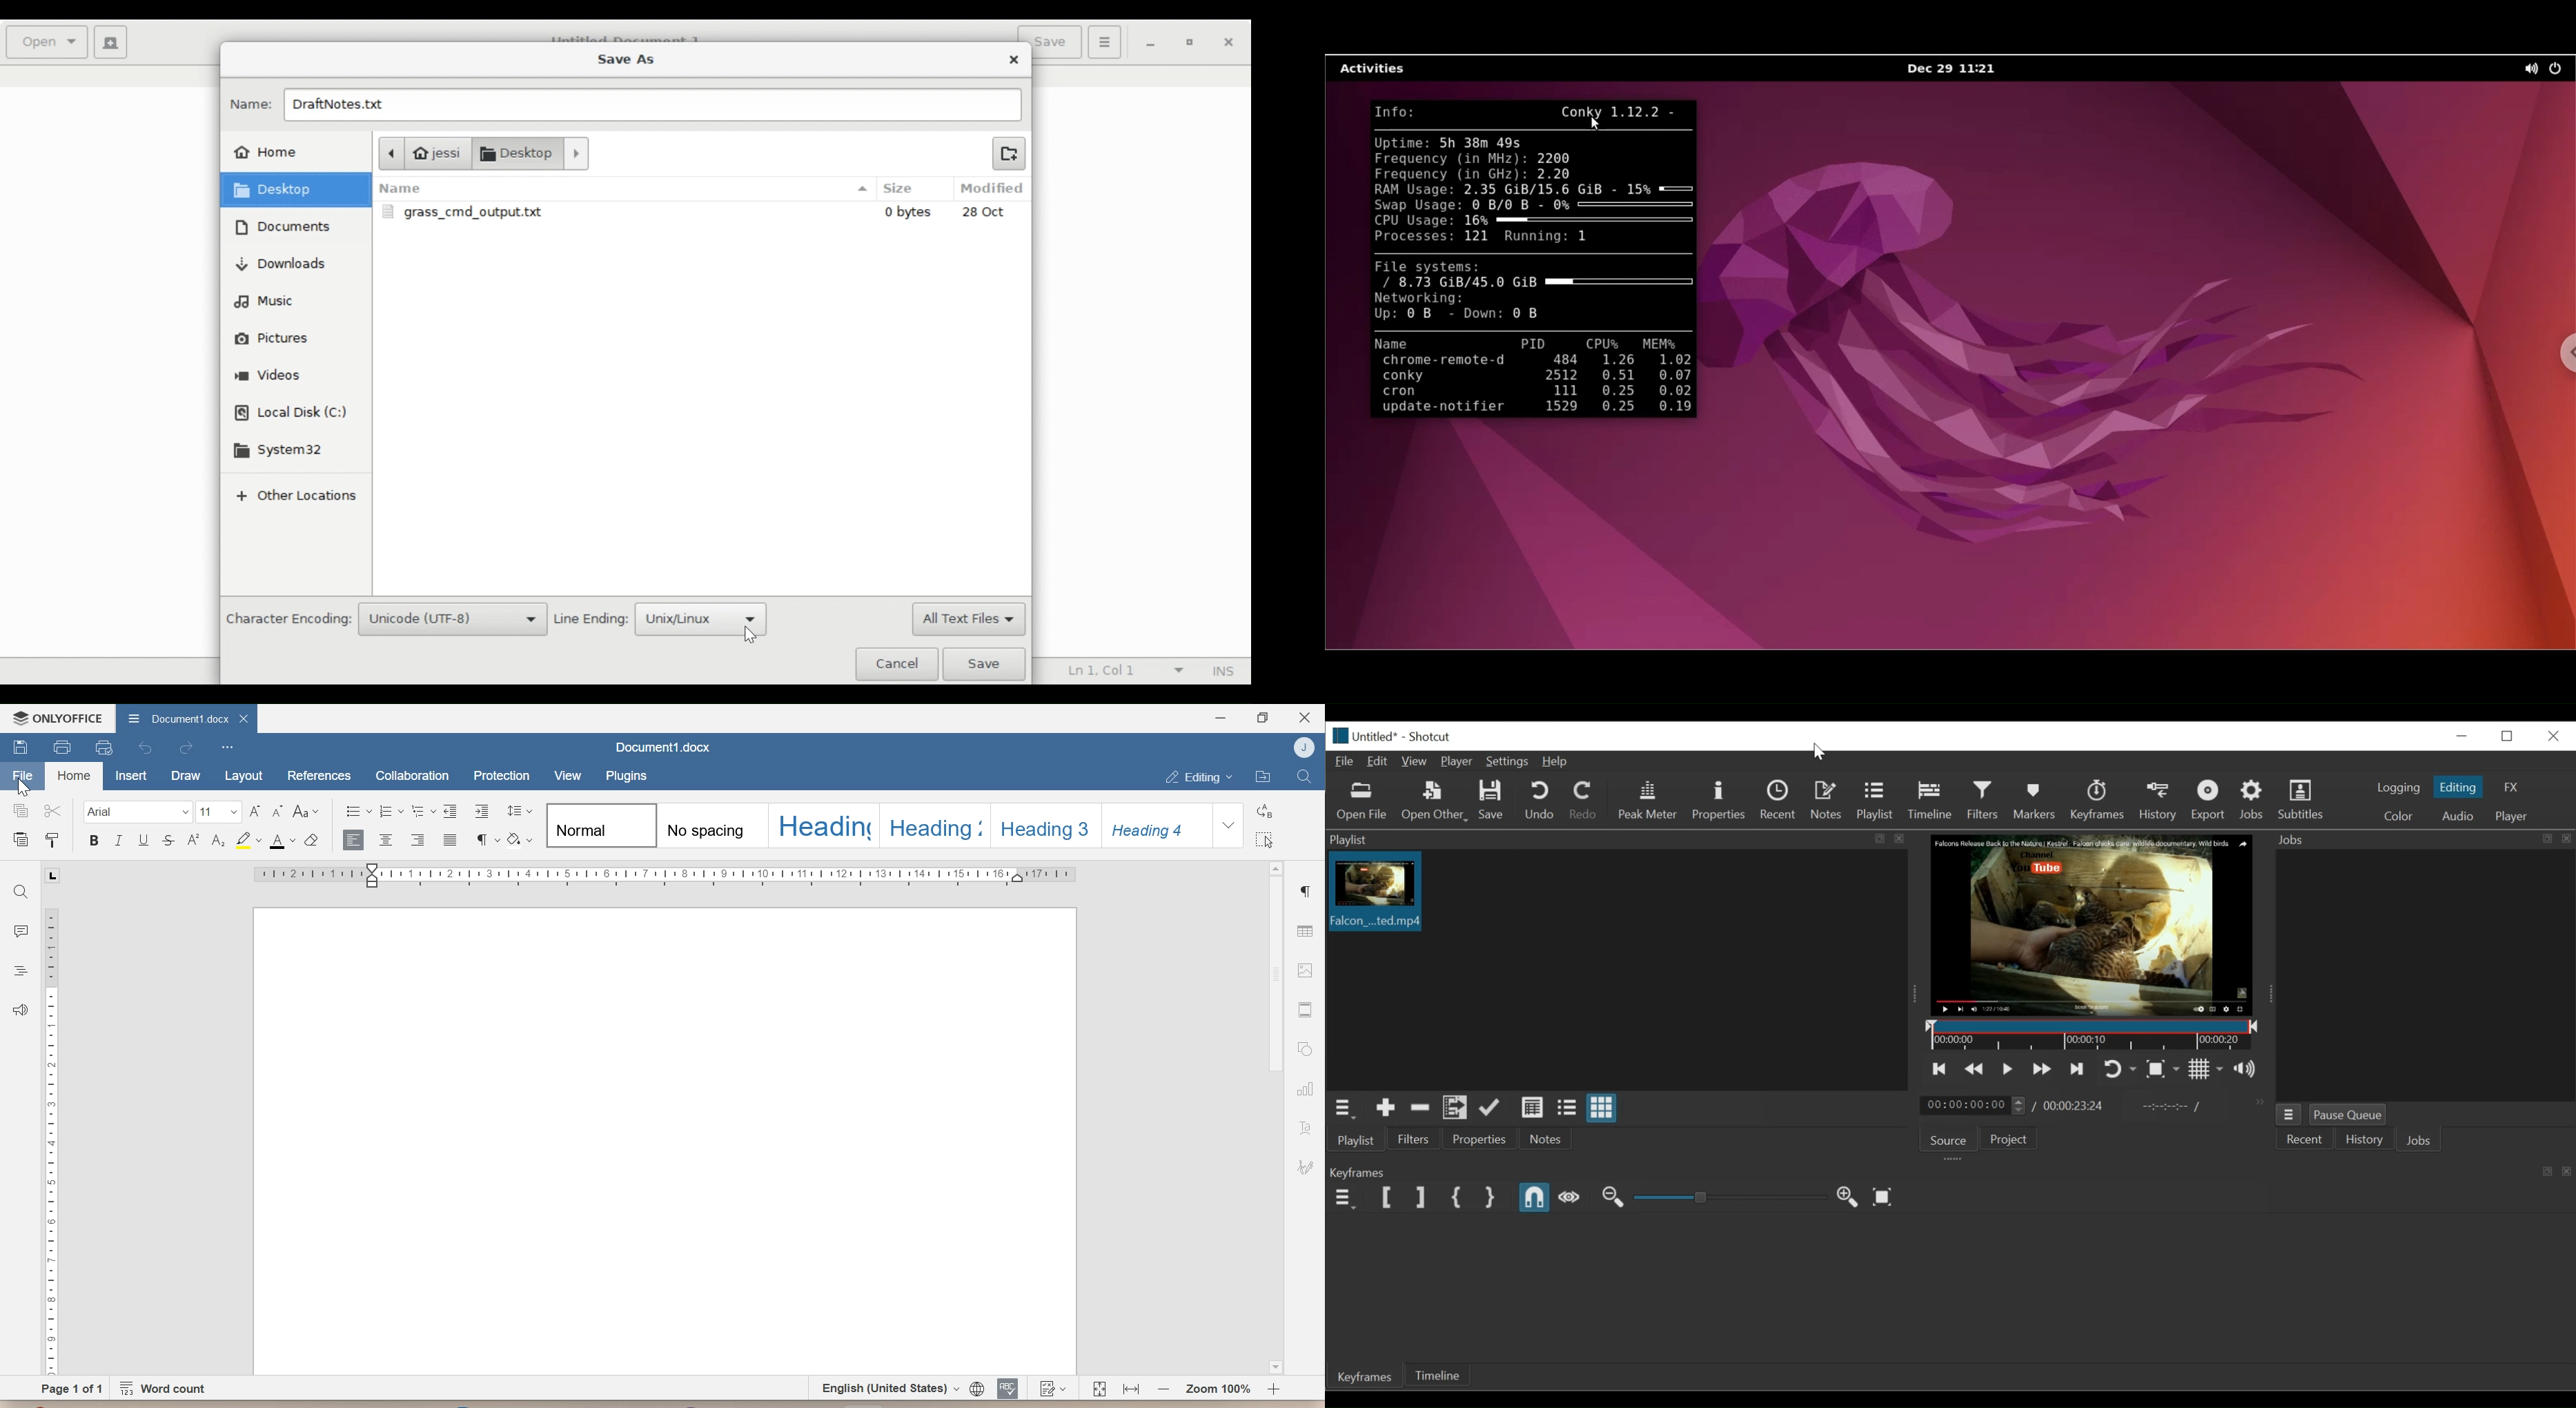 The image size is (2576, 1428). What do you see at coordinates (2074, 1106) in the screenshot?
I see `00:00:23:24` at bounding box center [2074, 1106].